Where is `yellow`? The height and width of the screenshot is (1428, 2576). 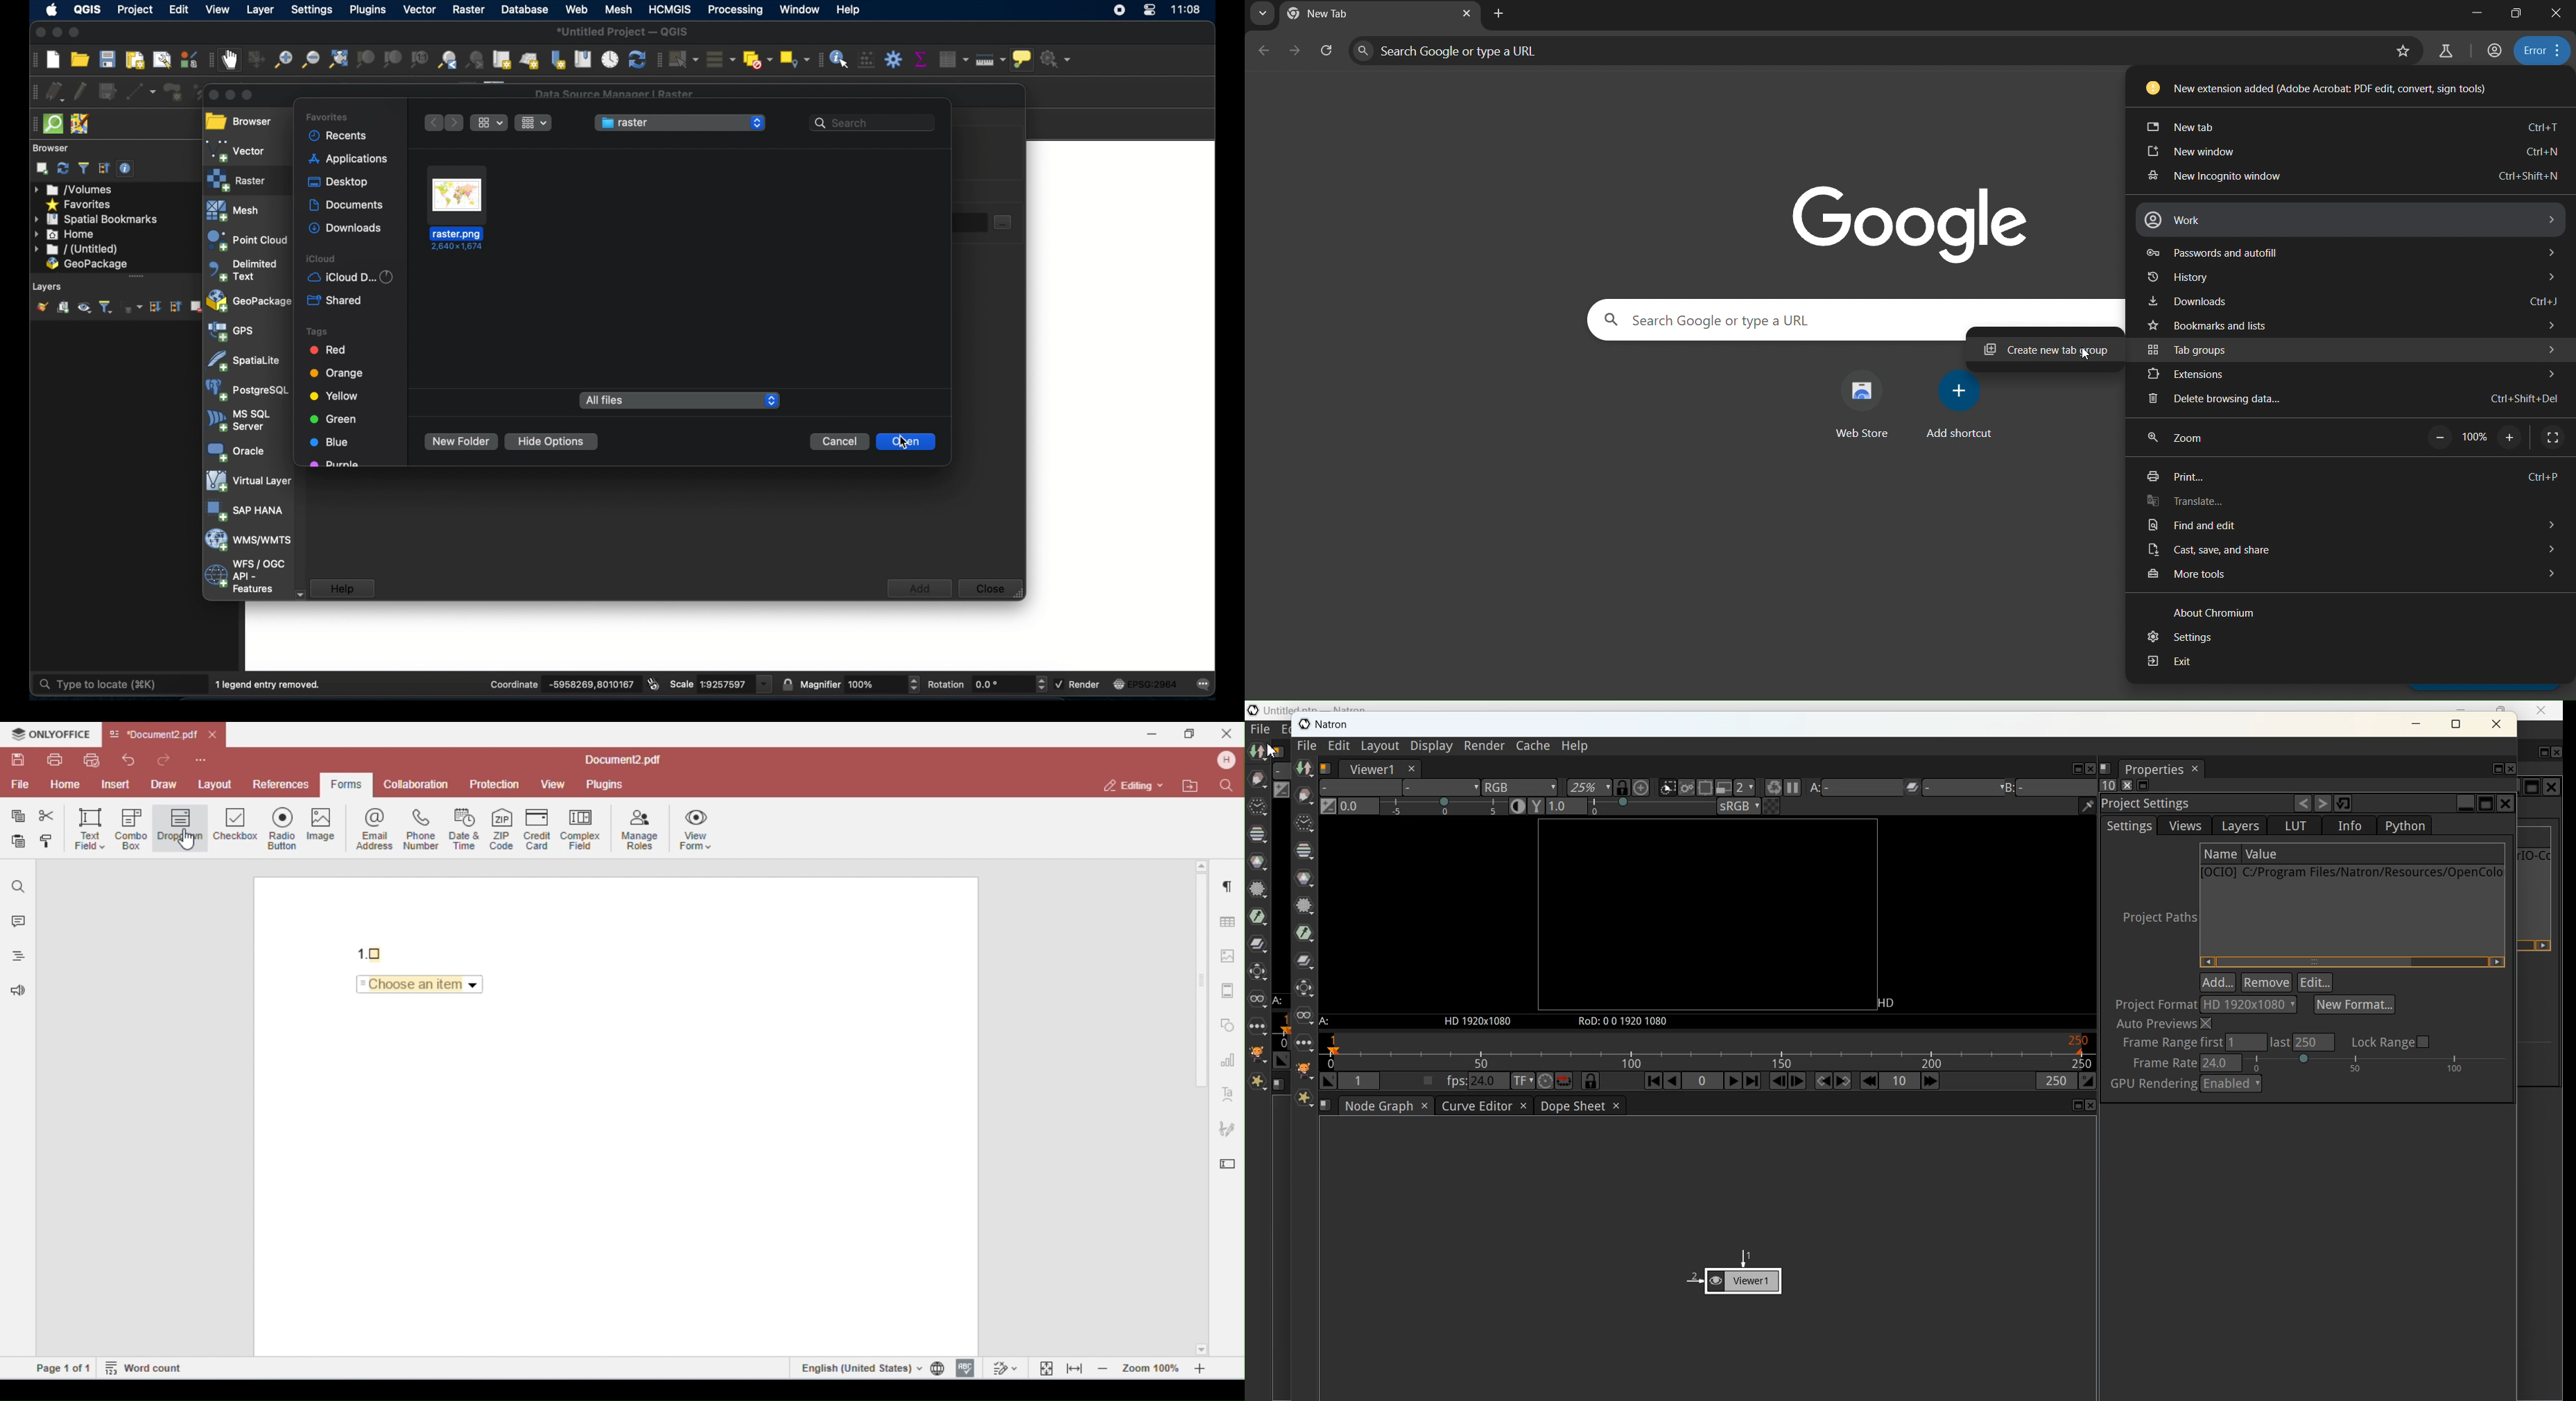
yellow is located at coordinates (334, 394).